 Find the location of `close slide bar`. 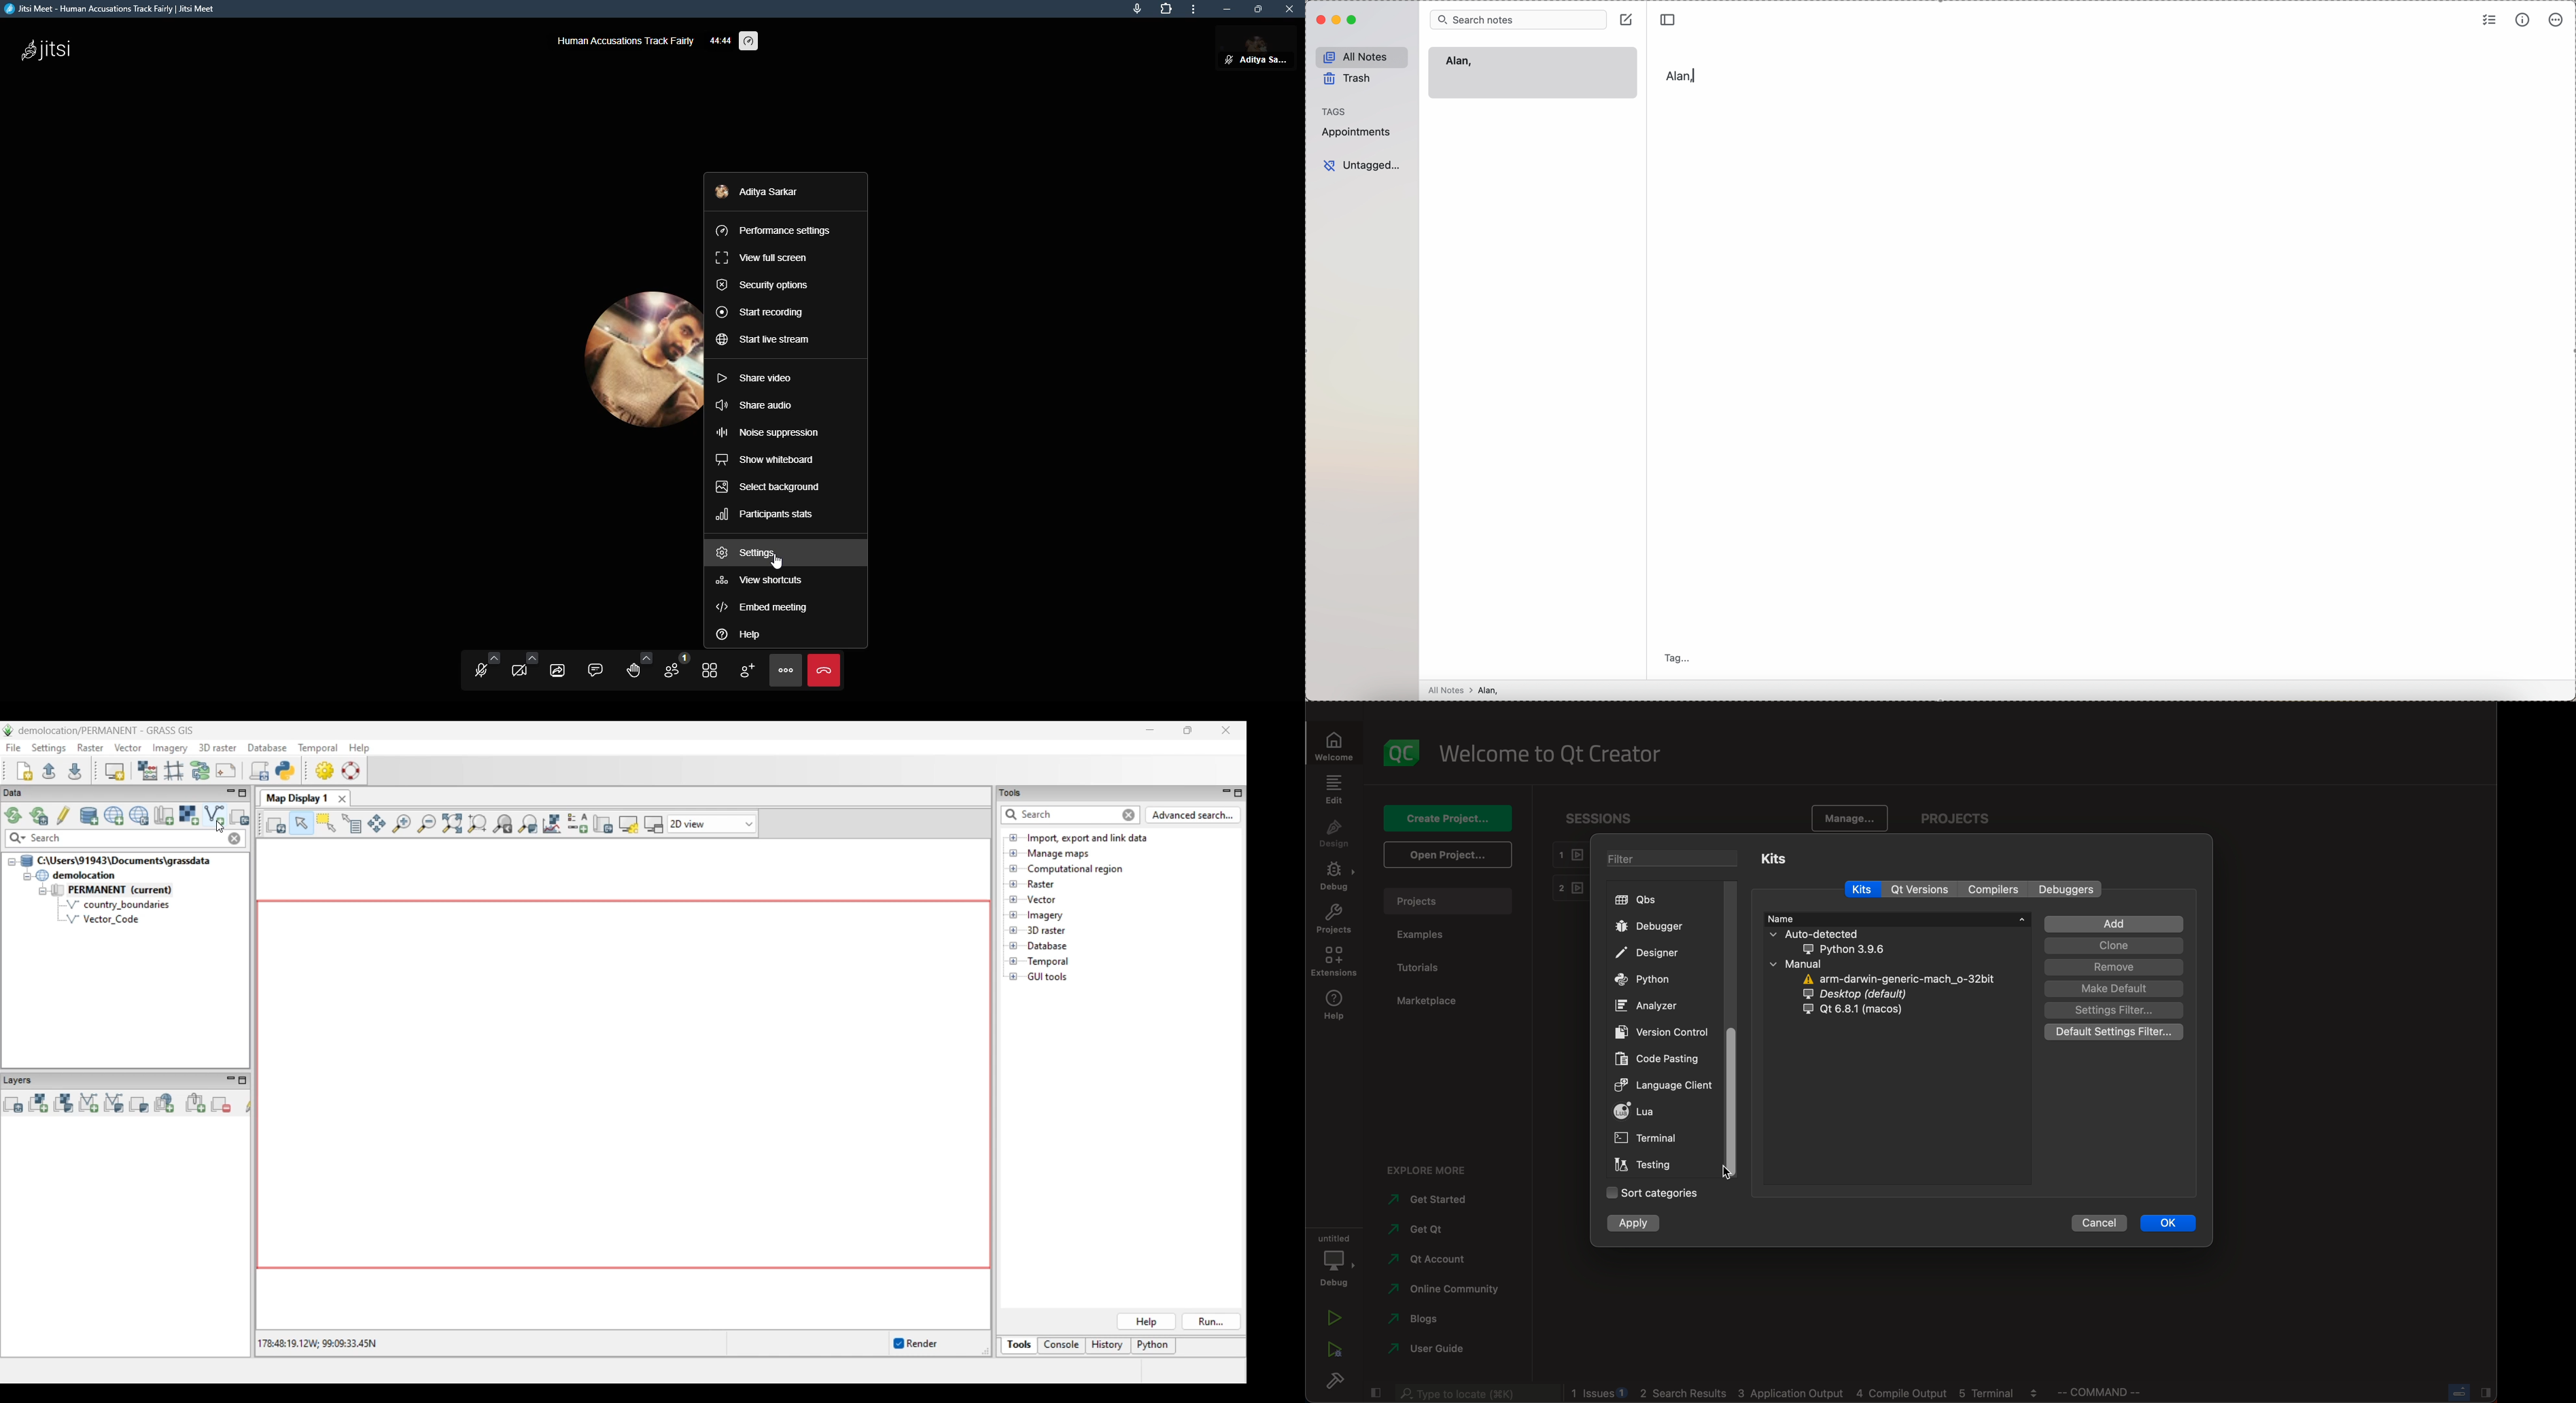

close slide bar is located at coordinates (2465, 1391).